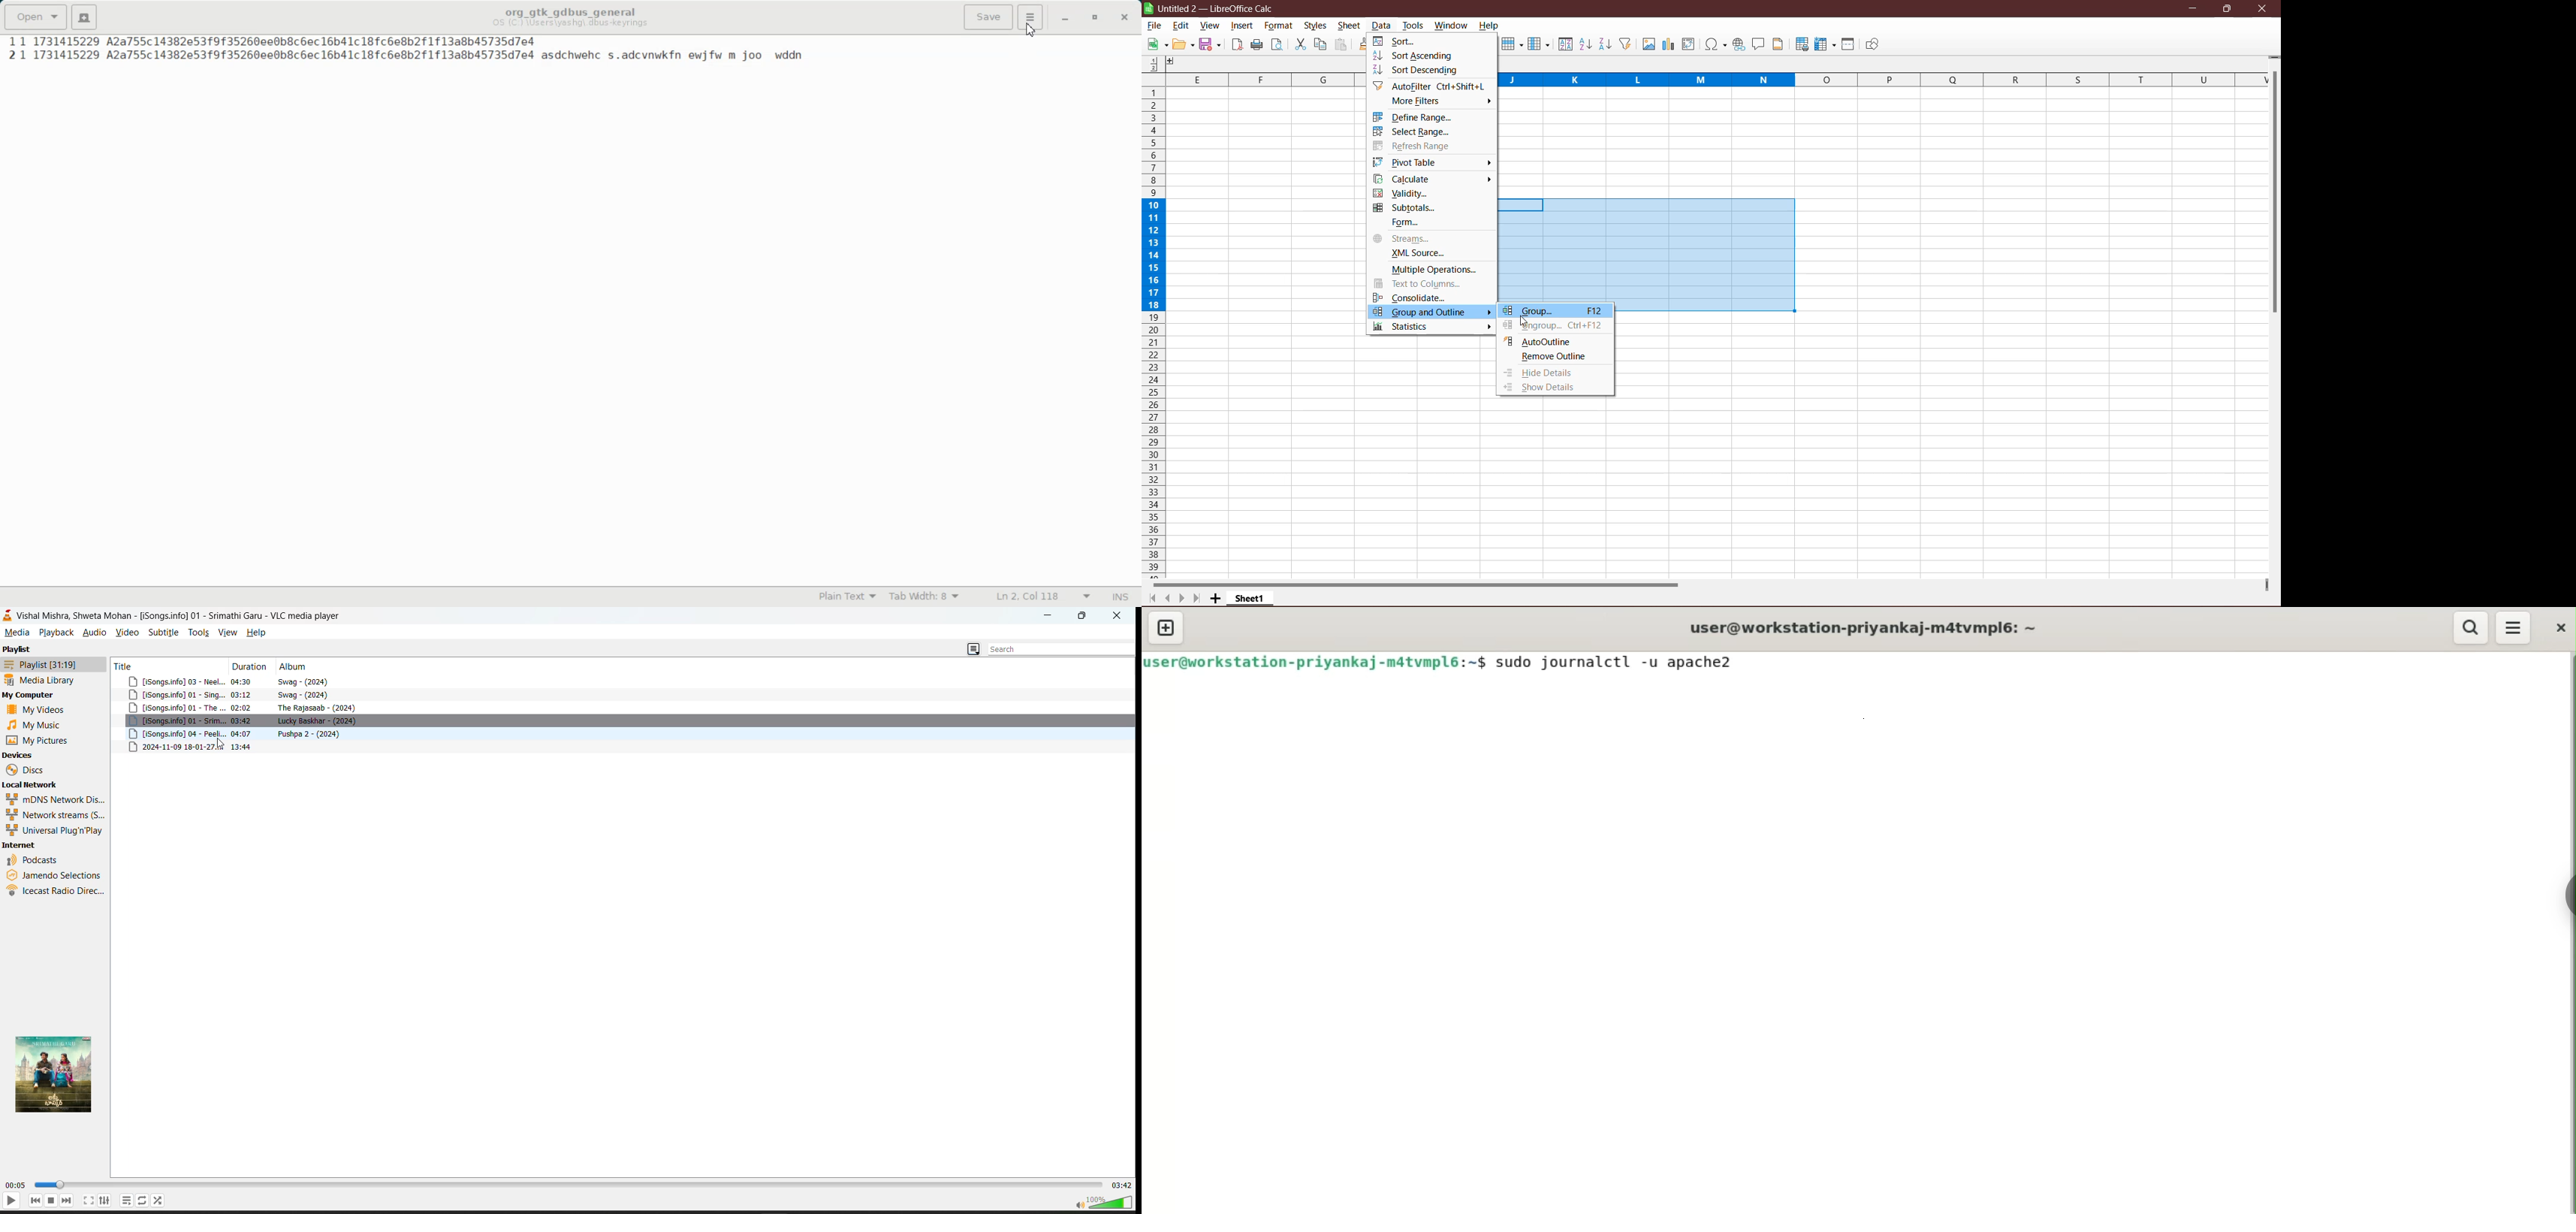 The width and height of the screenshot is (2576, 1232). What do you see at coordinates (1552, 388) in the screenshot?
I see `Show Details` at bounding box center [1552, 388].